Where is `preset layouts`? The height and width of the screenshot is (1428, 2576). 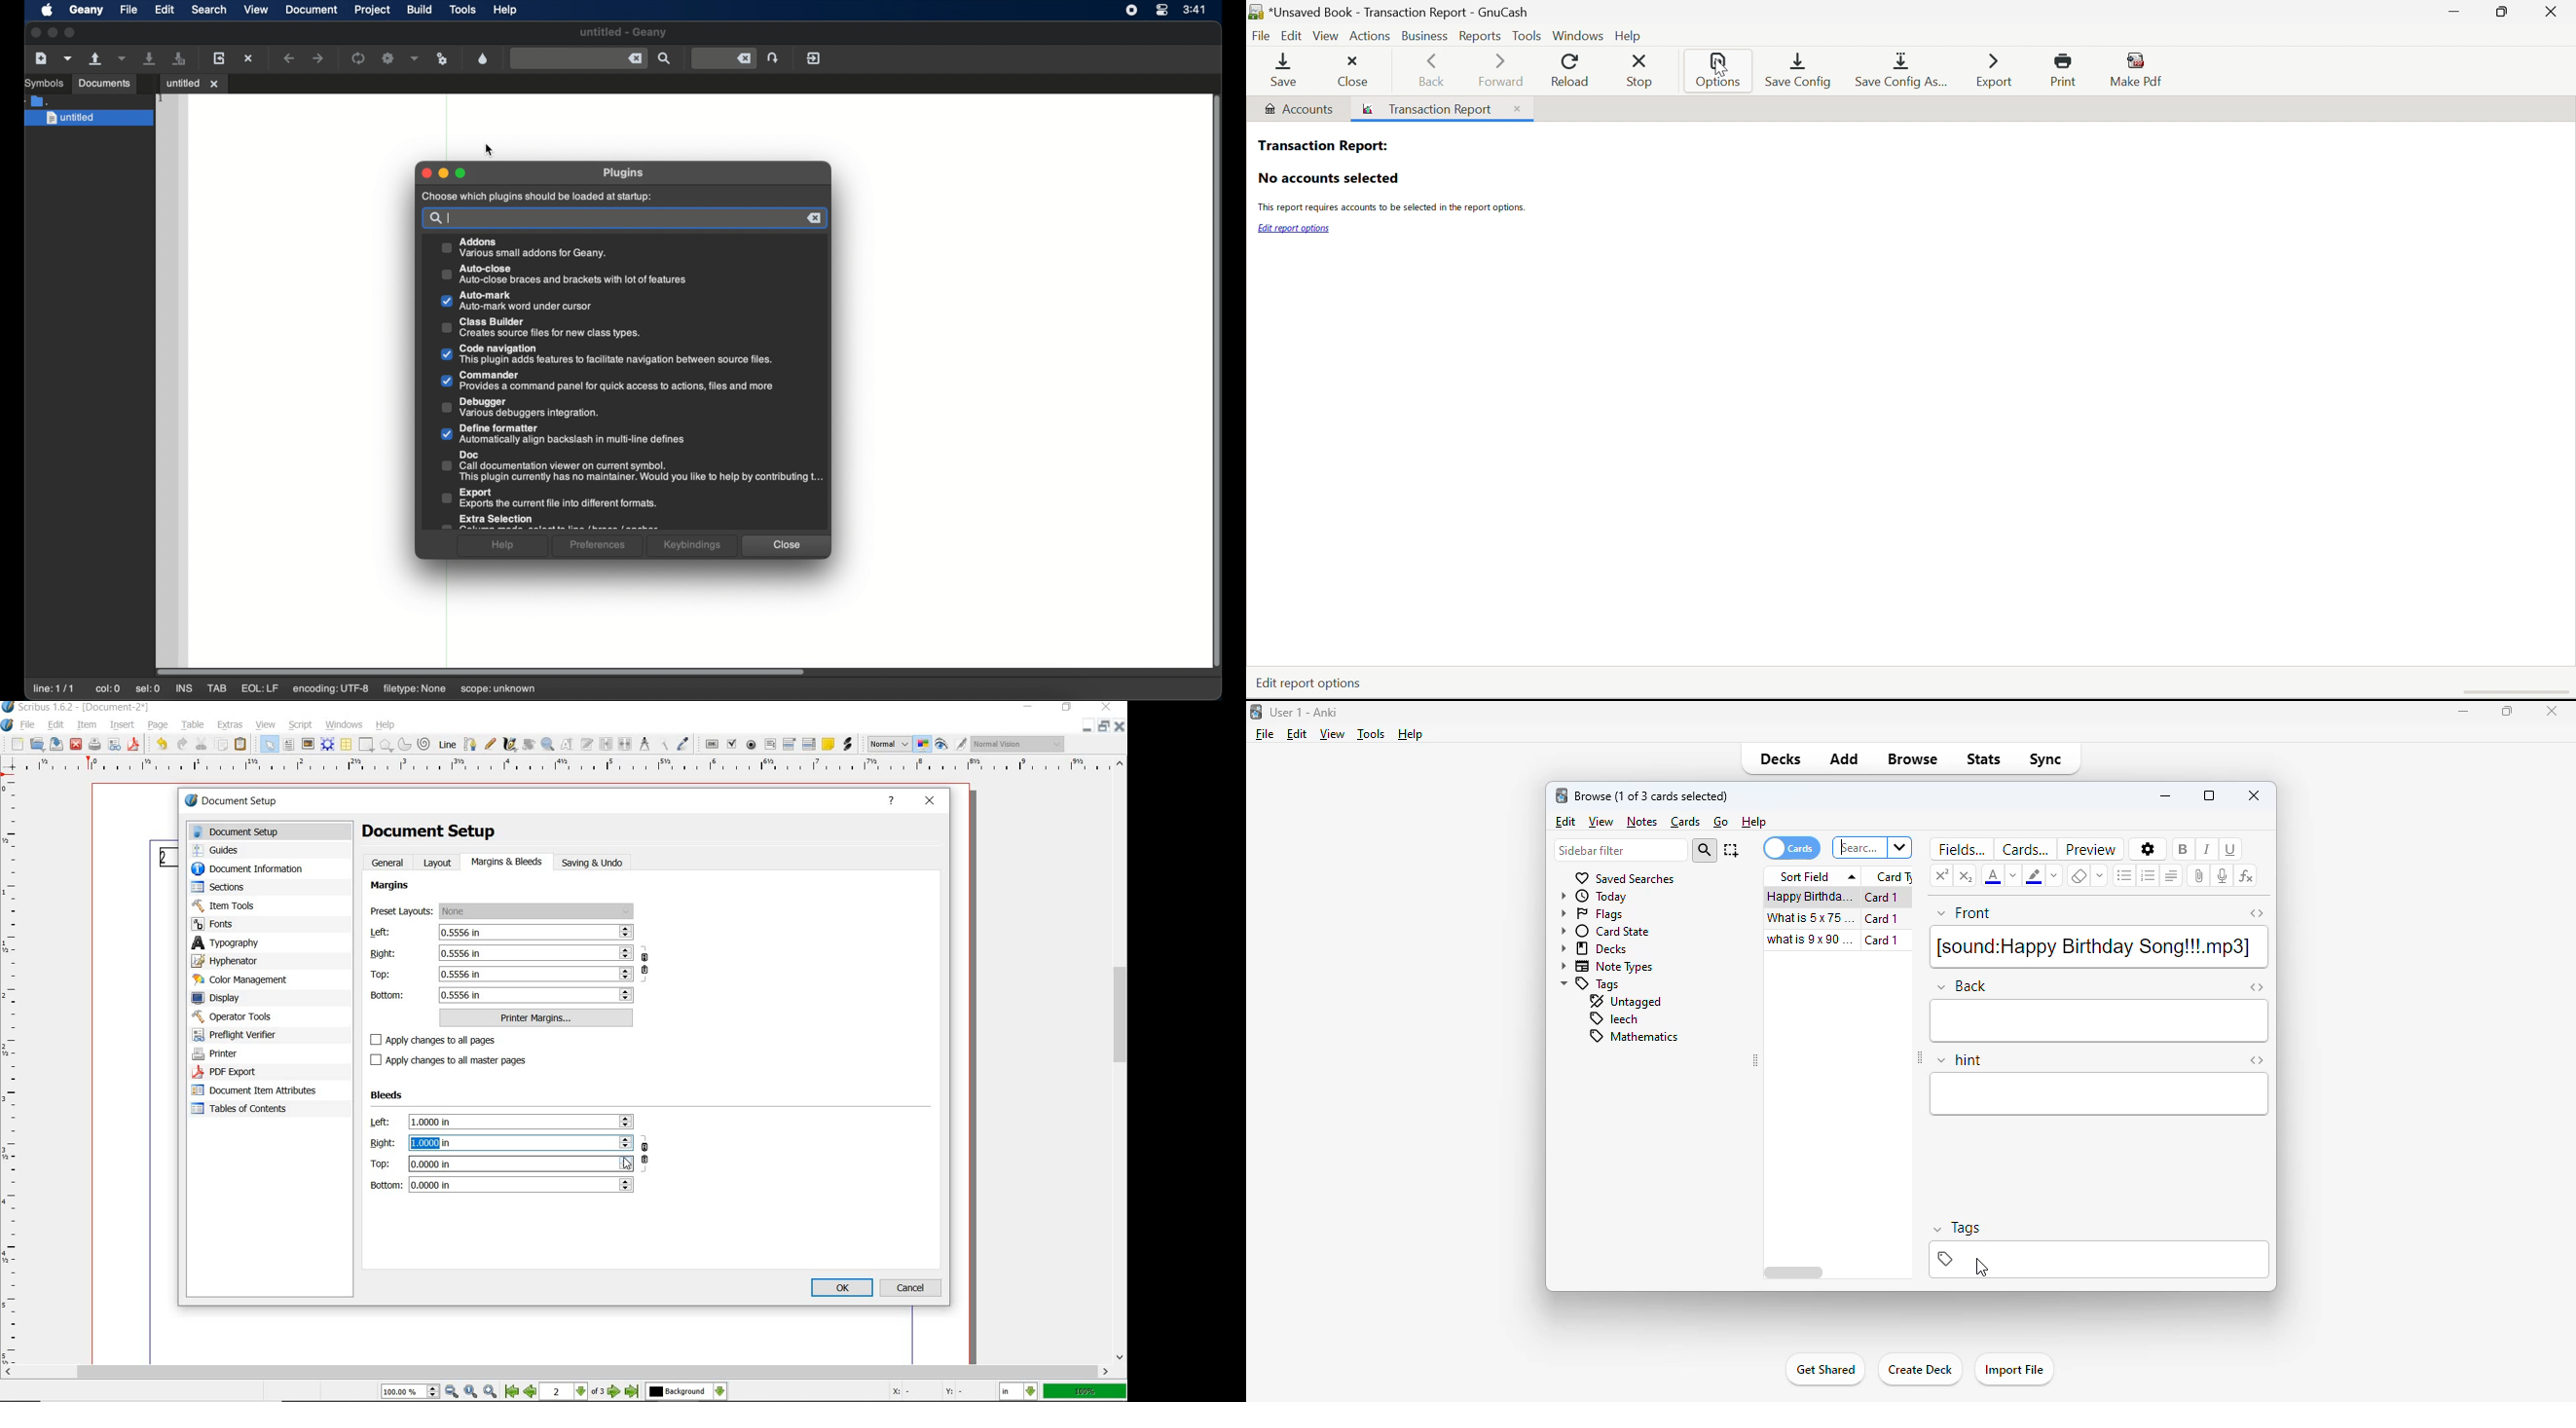 preset layouts is located at coordinates (503, 912).